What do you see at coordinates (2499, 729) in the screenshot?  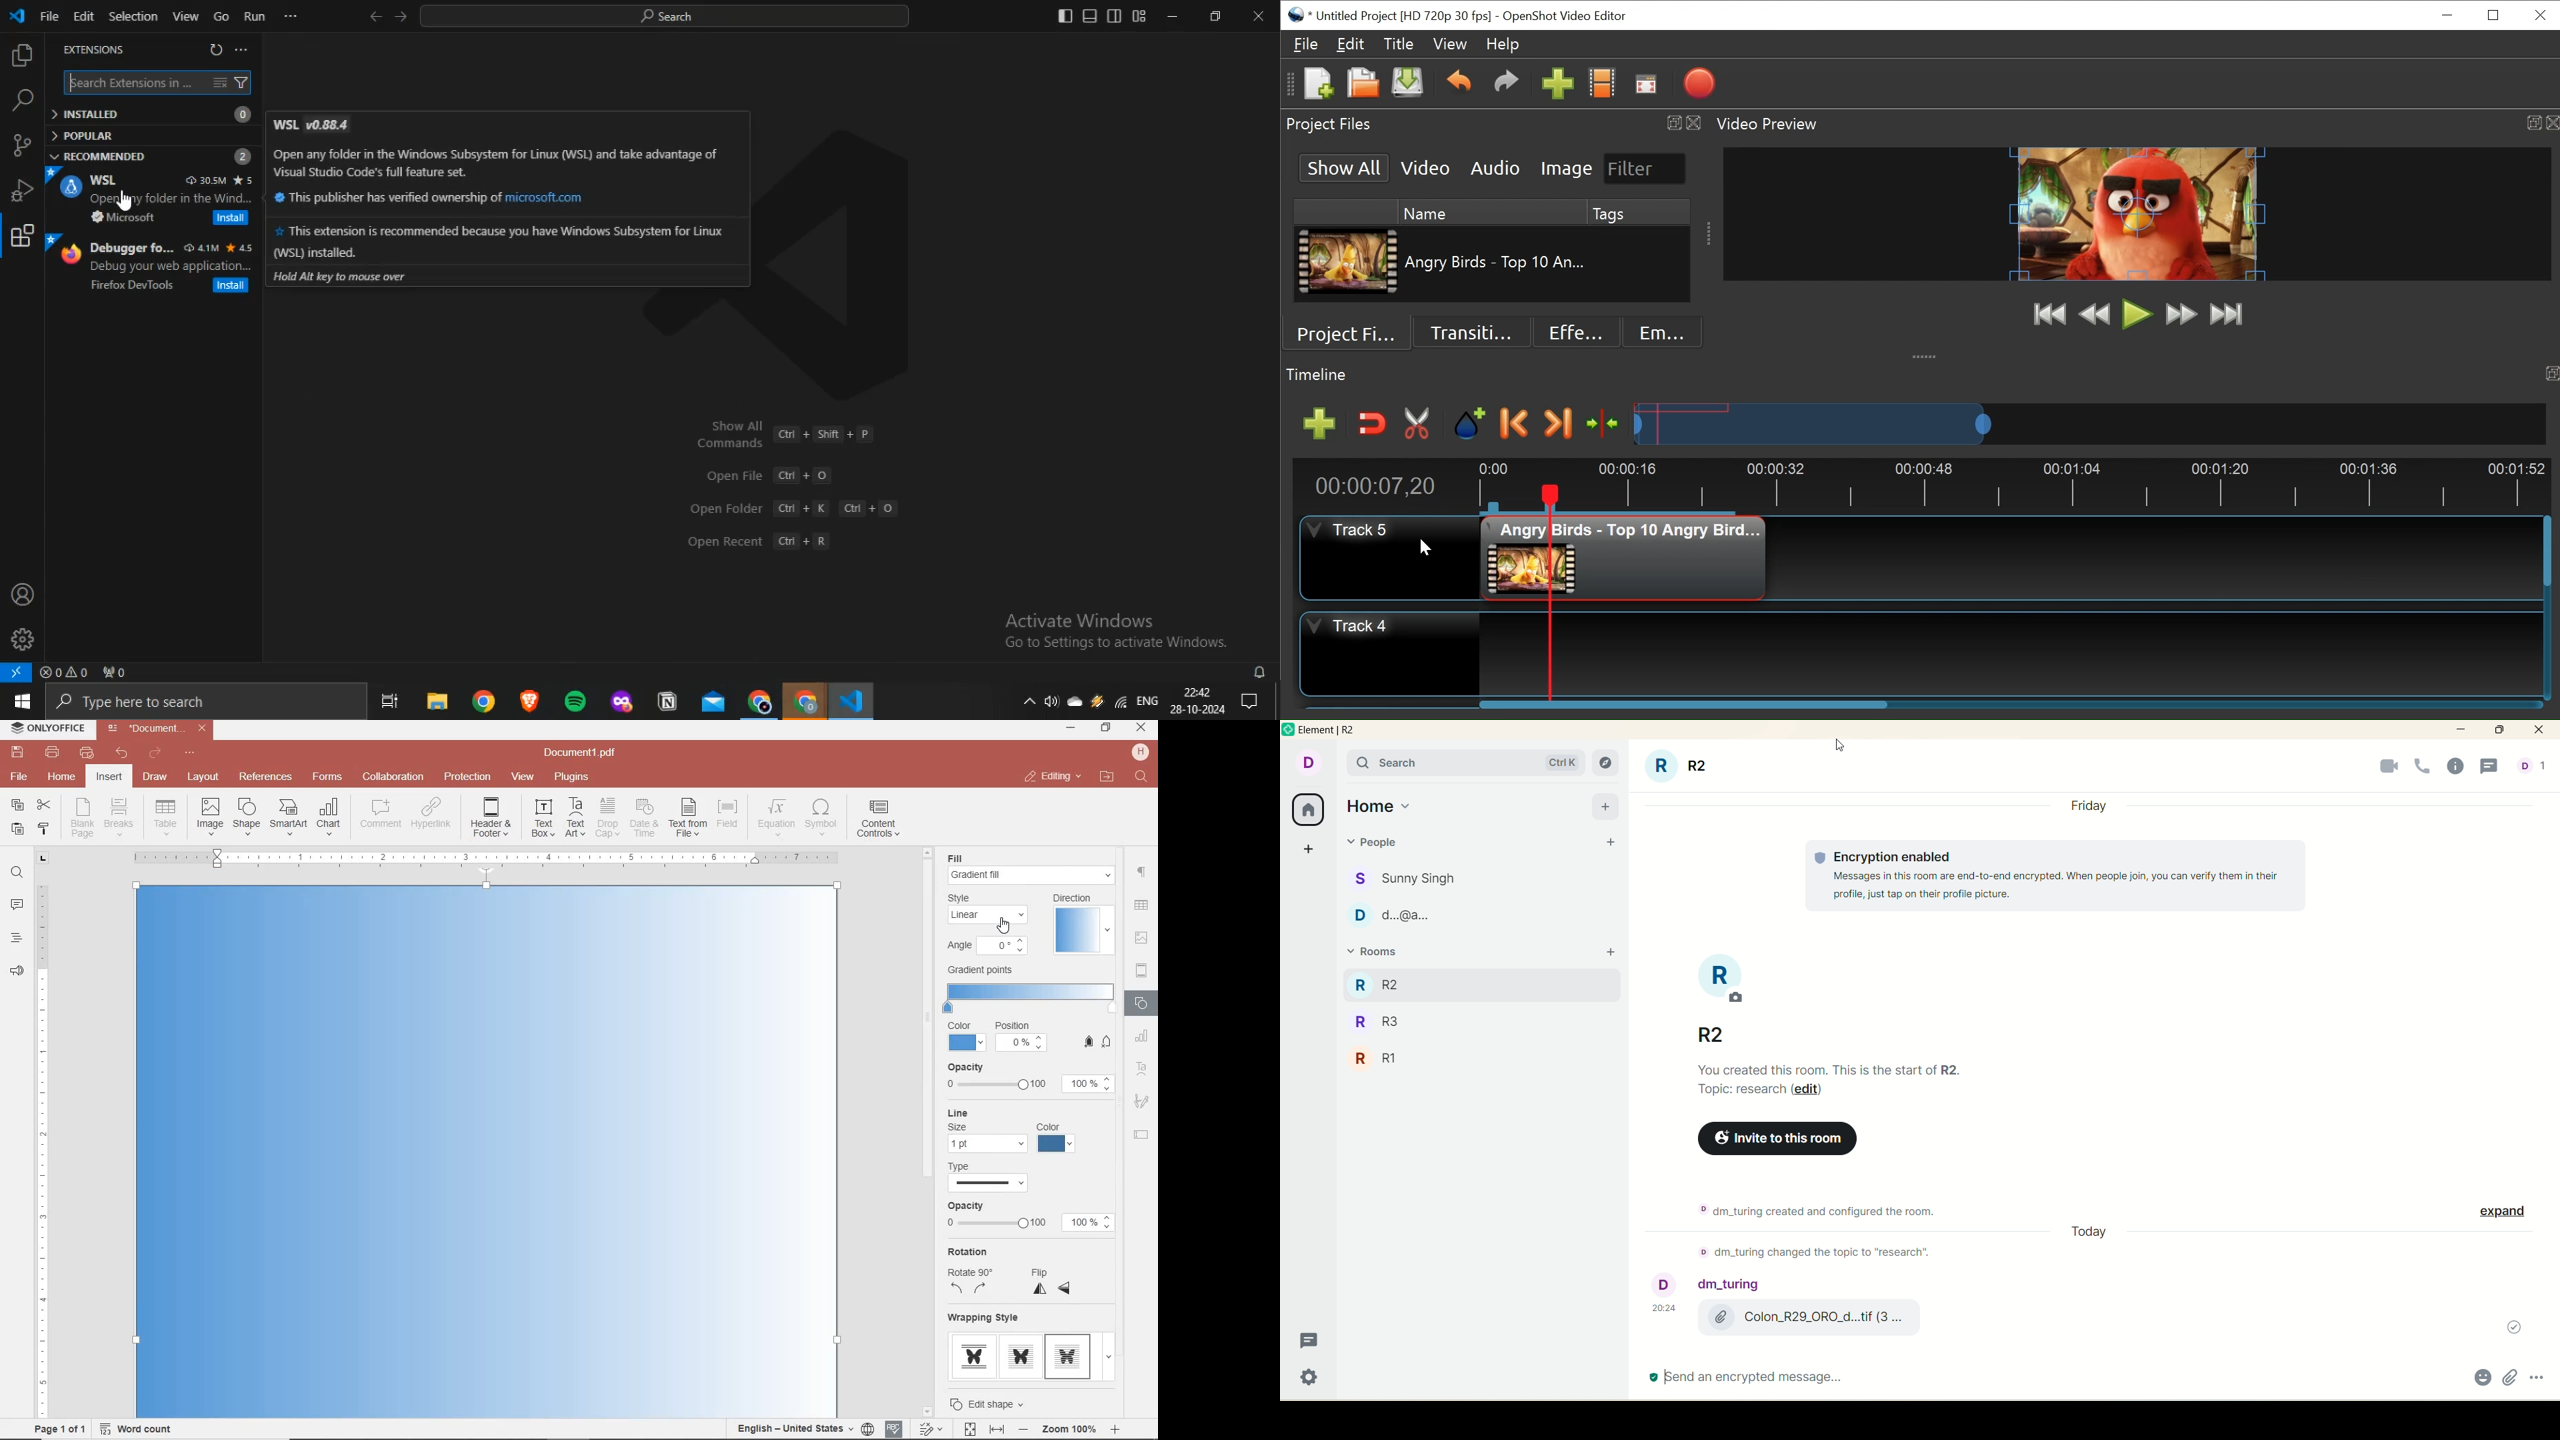 I see `maximize` at bounding box center [2499, 729].